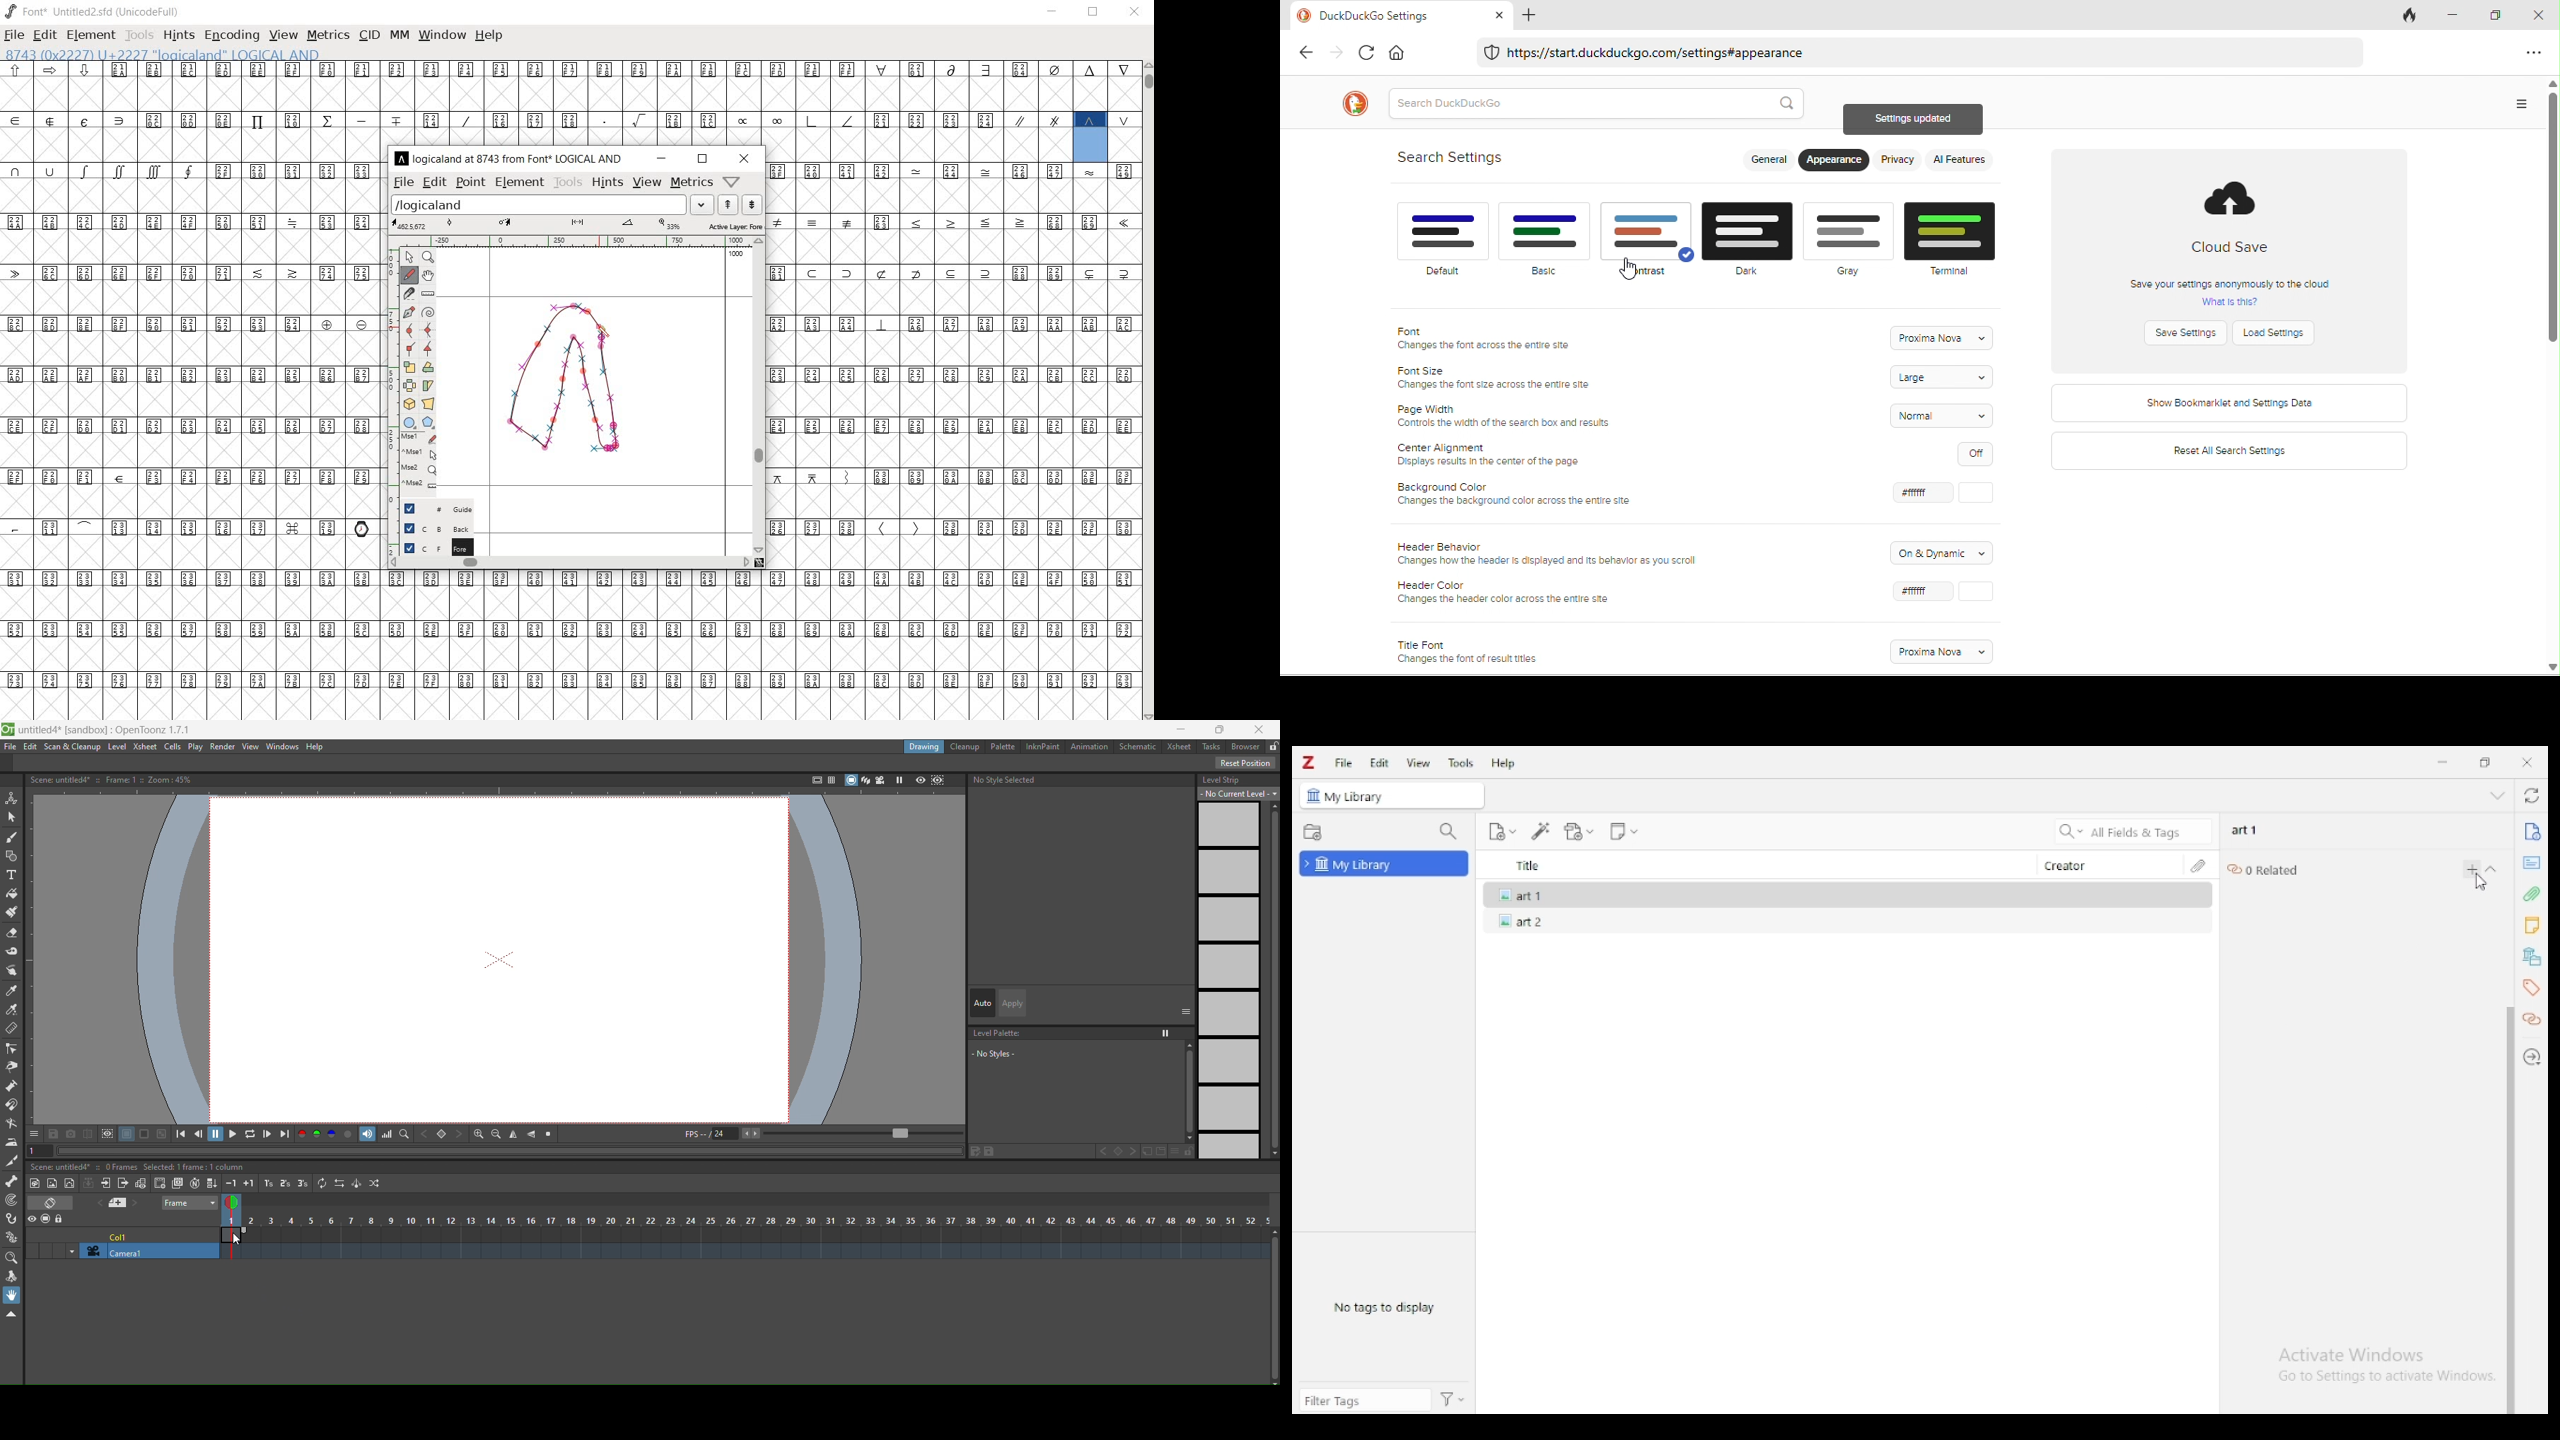 The image size is (2576, 1456). Describe the element at coordinates (1462, 763) in the screenshot. I see `tools` at that location.